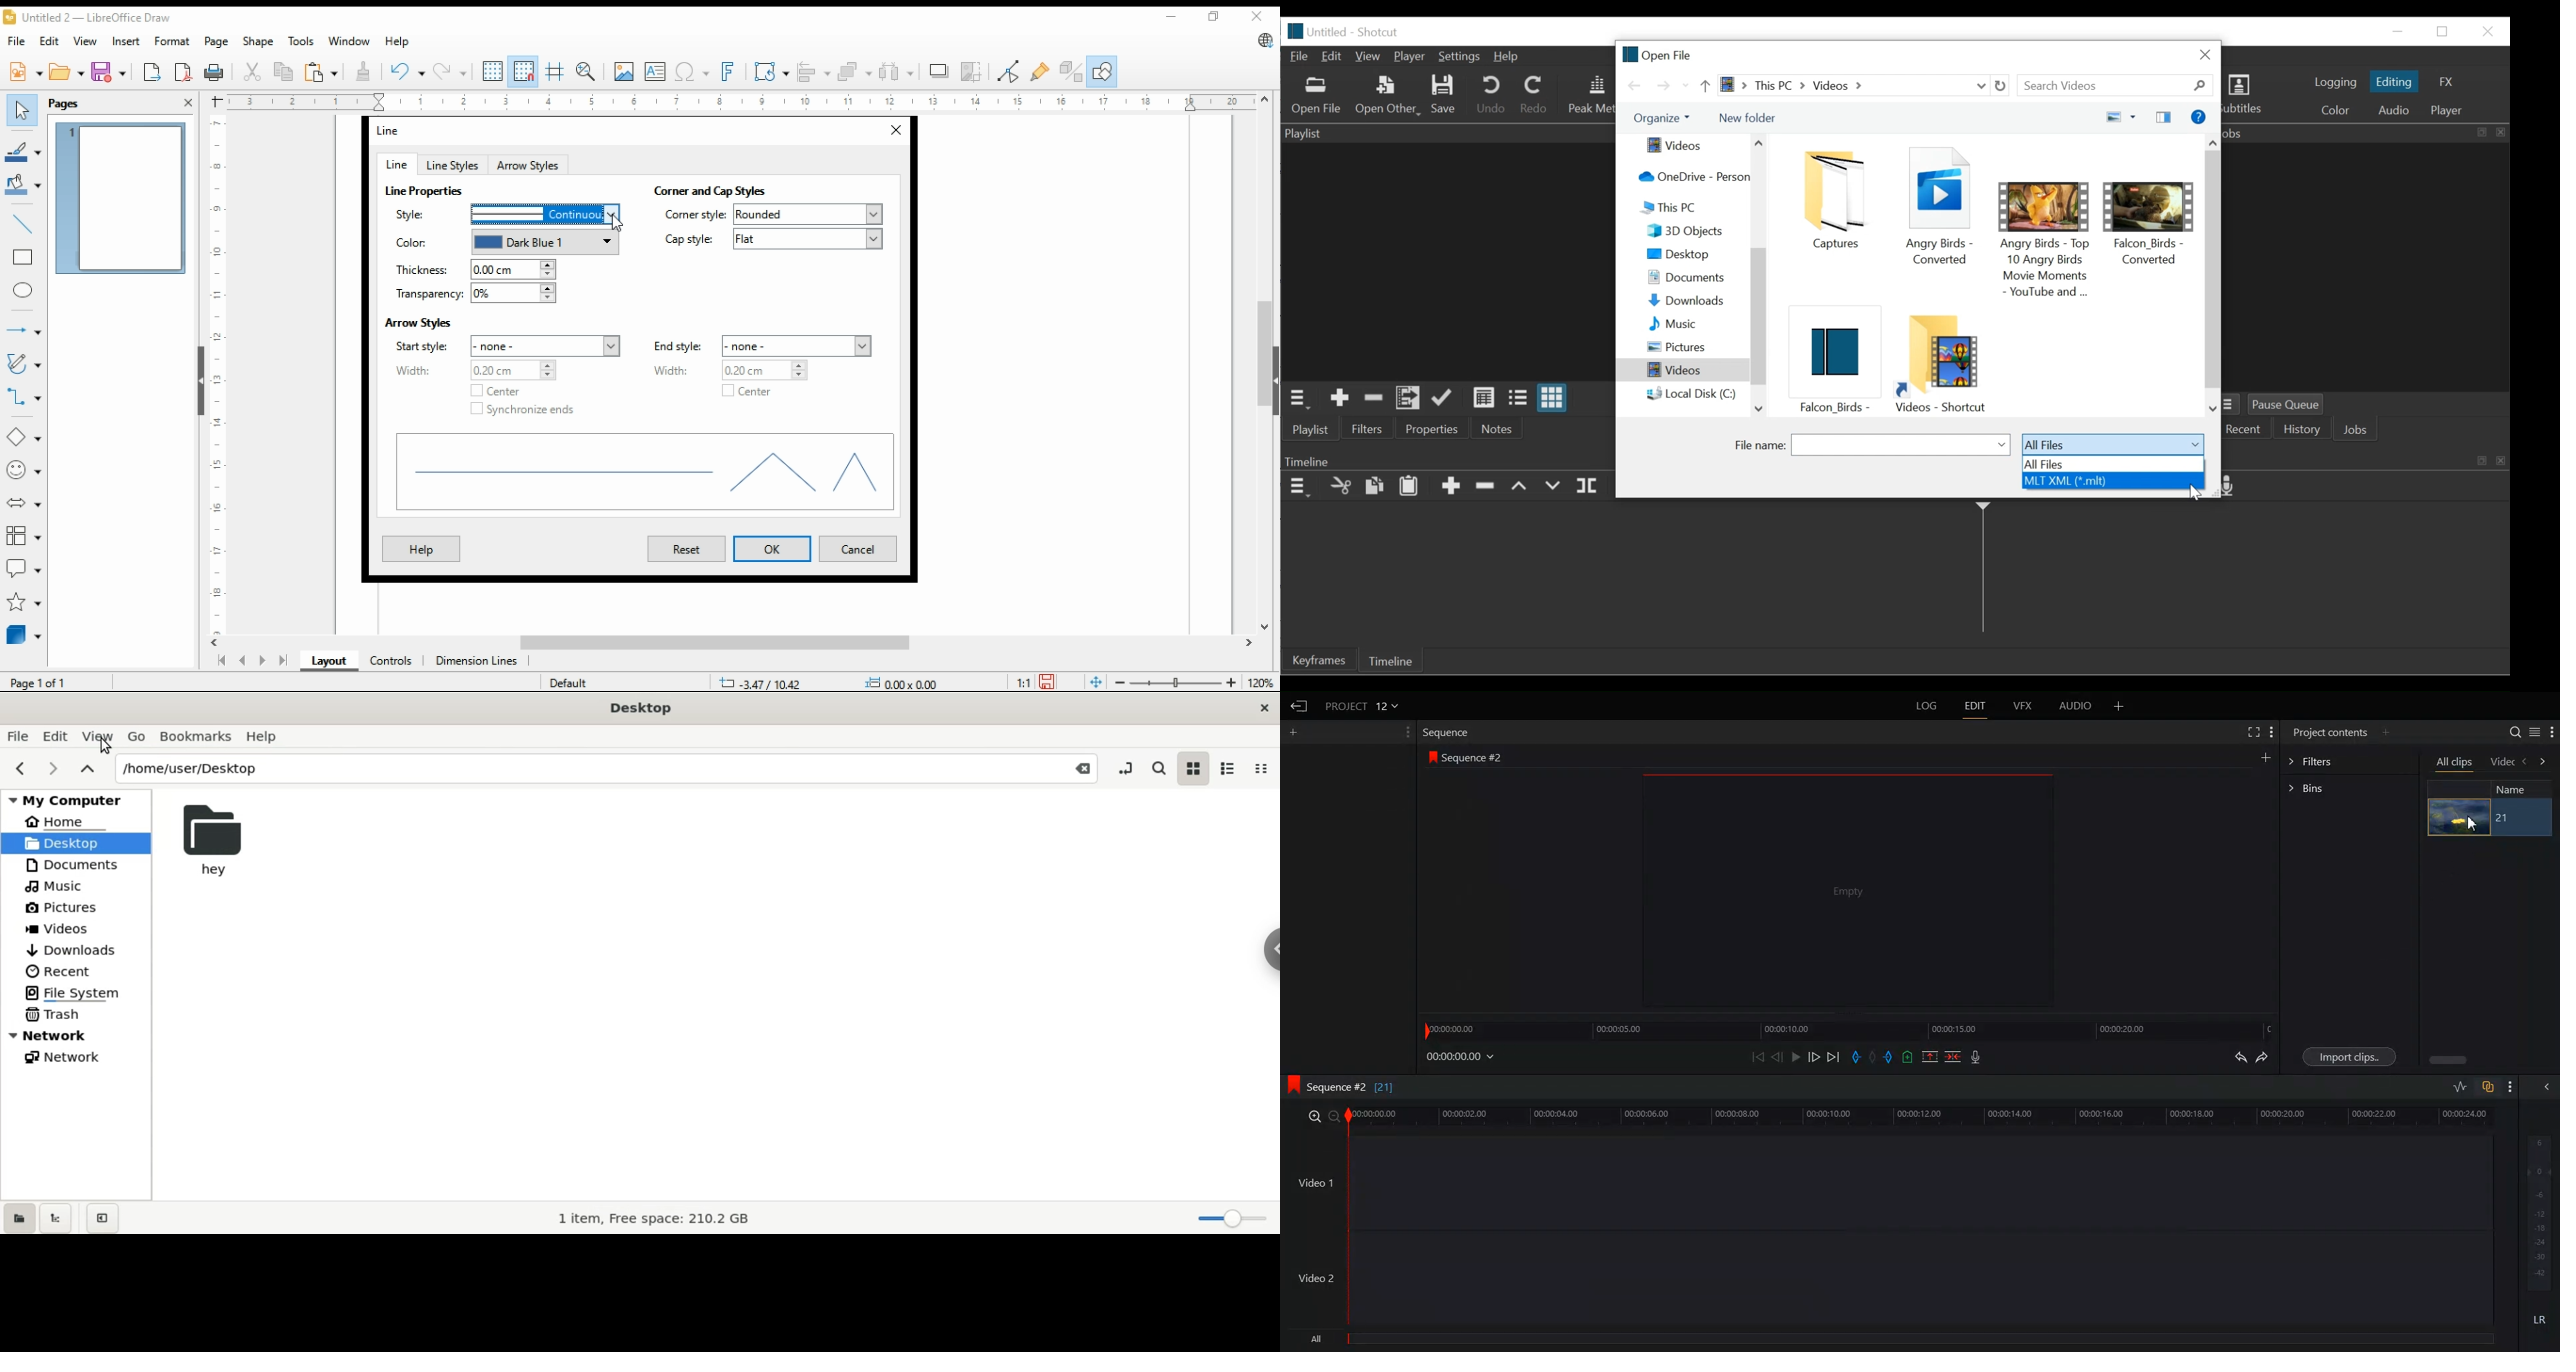 The width and height of the screenshot is (2576, 1372). I want to click on cap style, so click(773, 239).